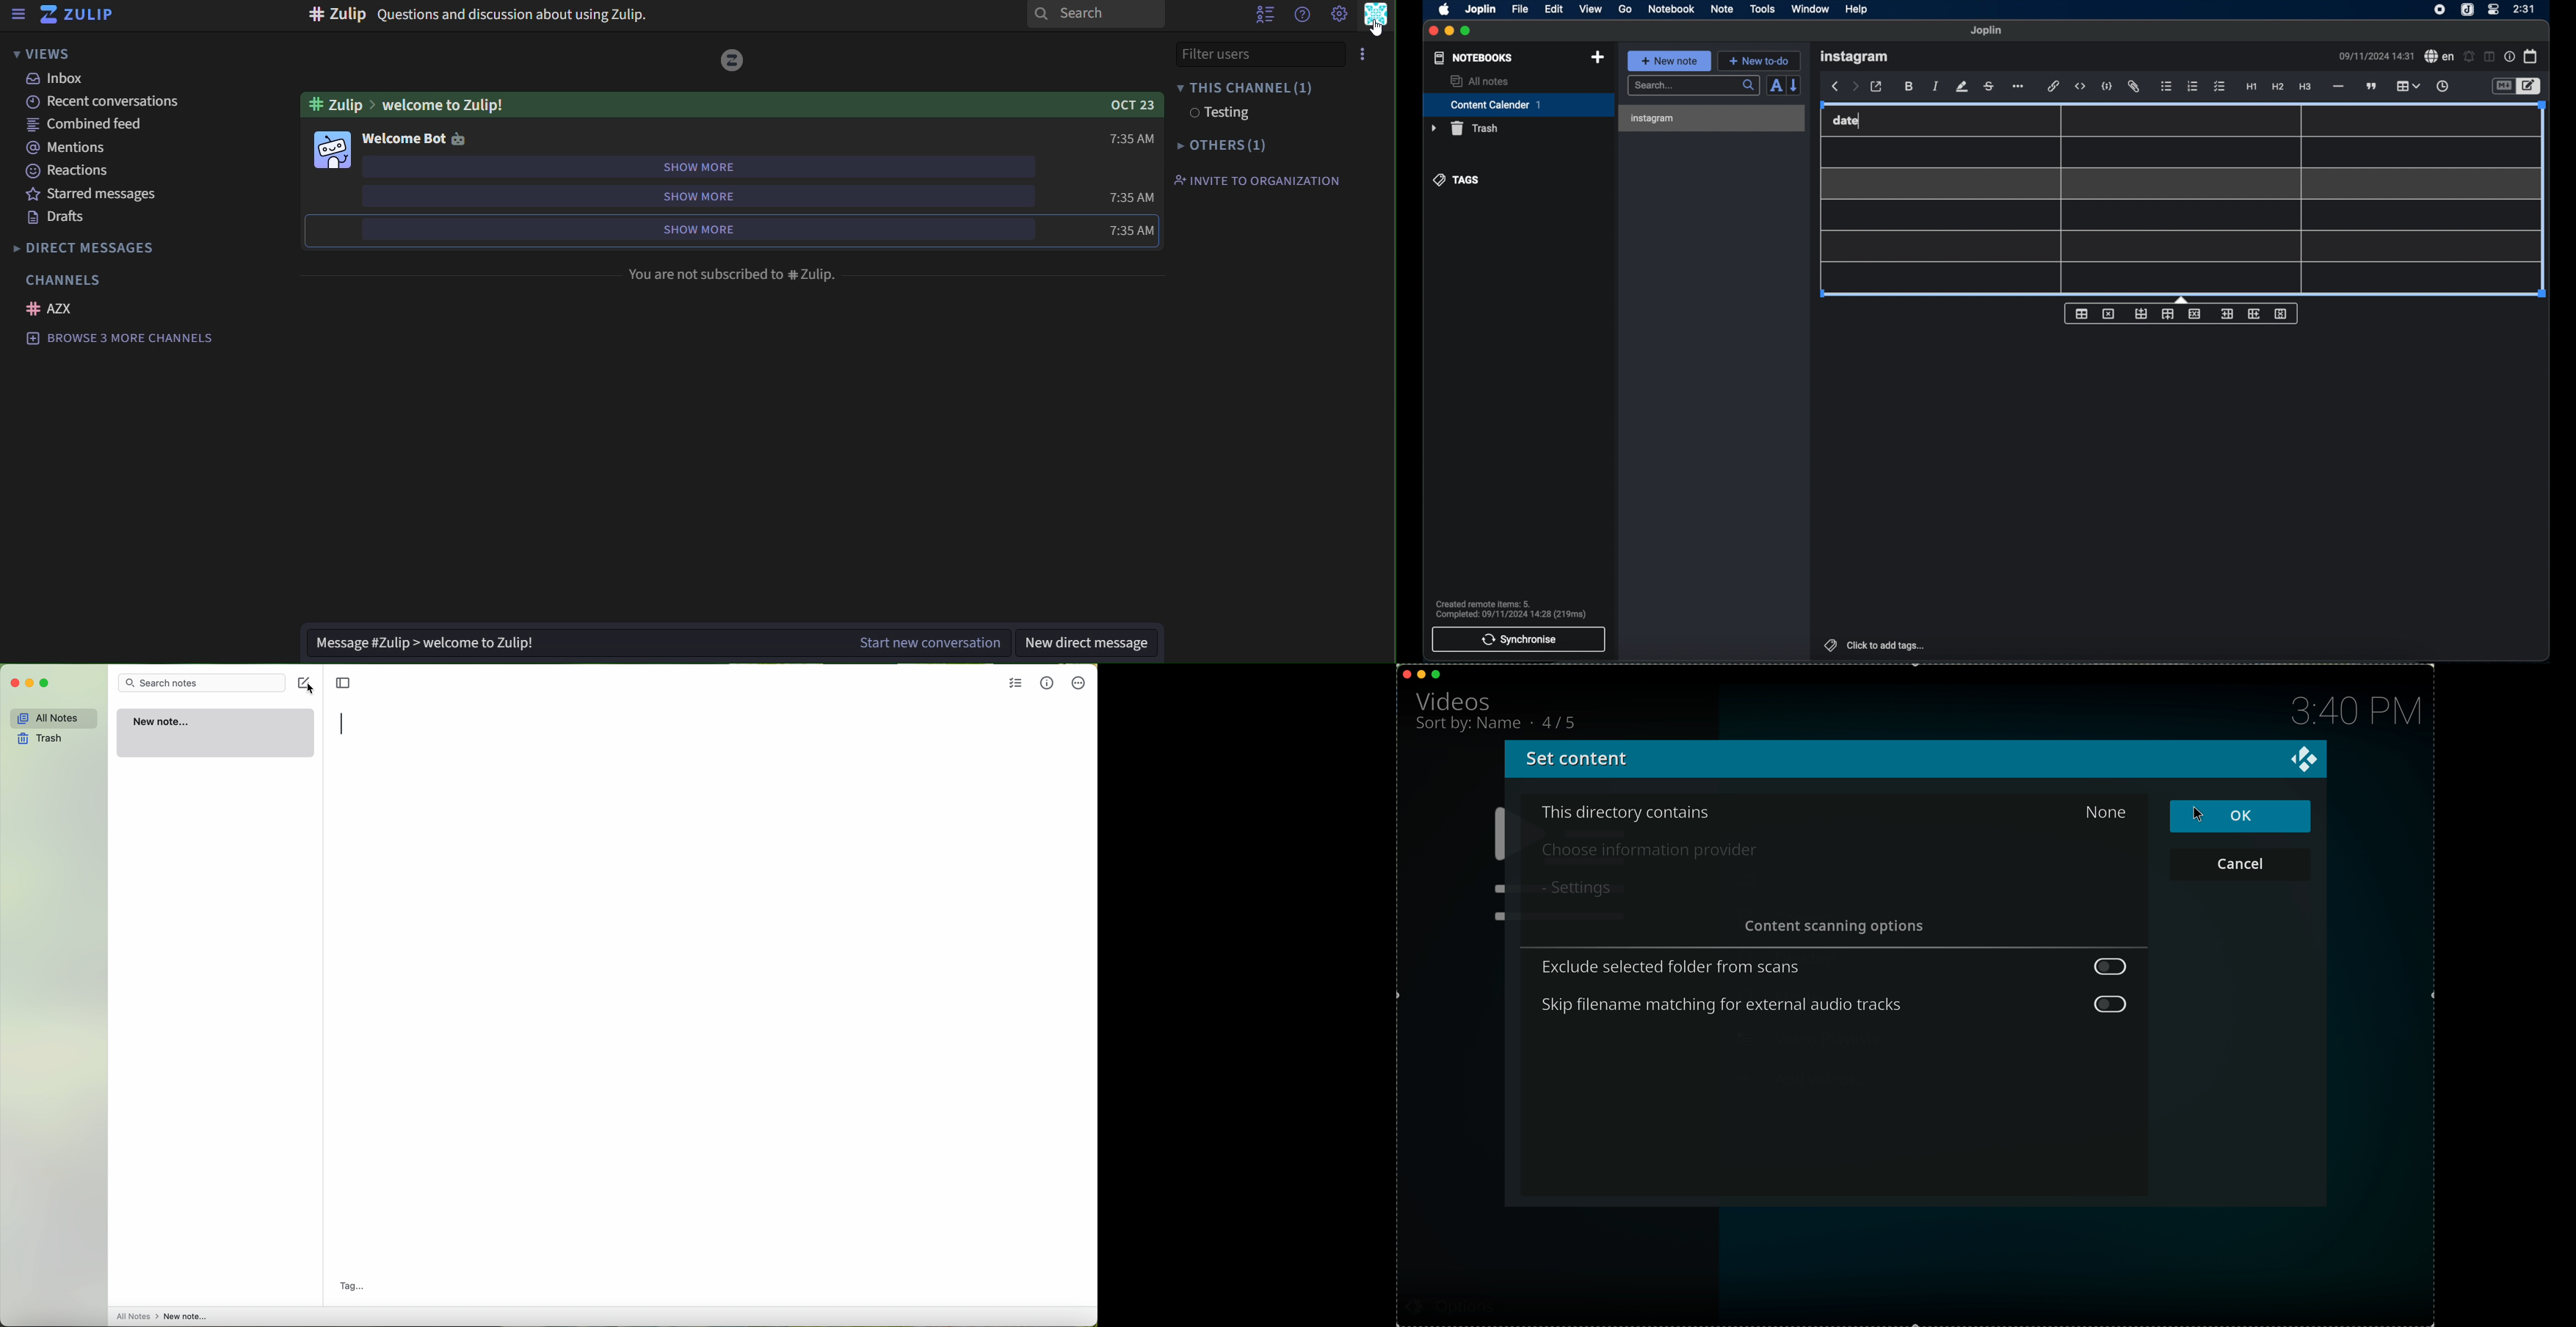 Image resolution: width=2576 pixels, height=1344 pixels. I want to click on toggle editor, so click(2531, 85).